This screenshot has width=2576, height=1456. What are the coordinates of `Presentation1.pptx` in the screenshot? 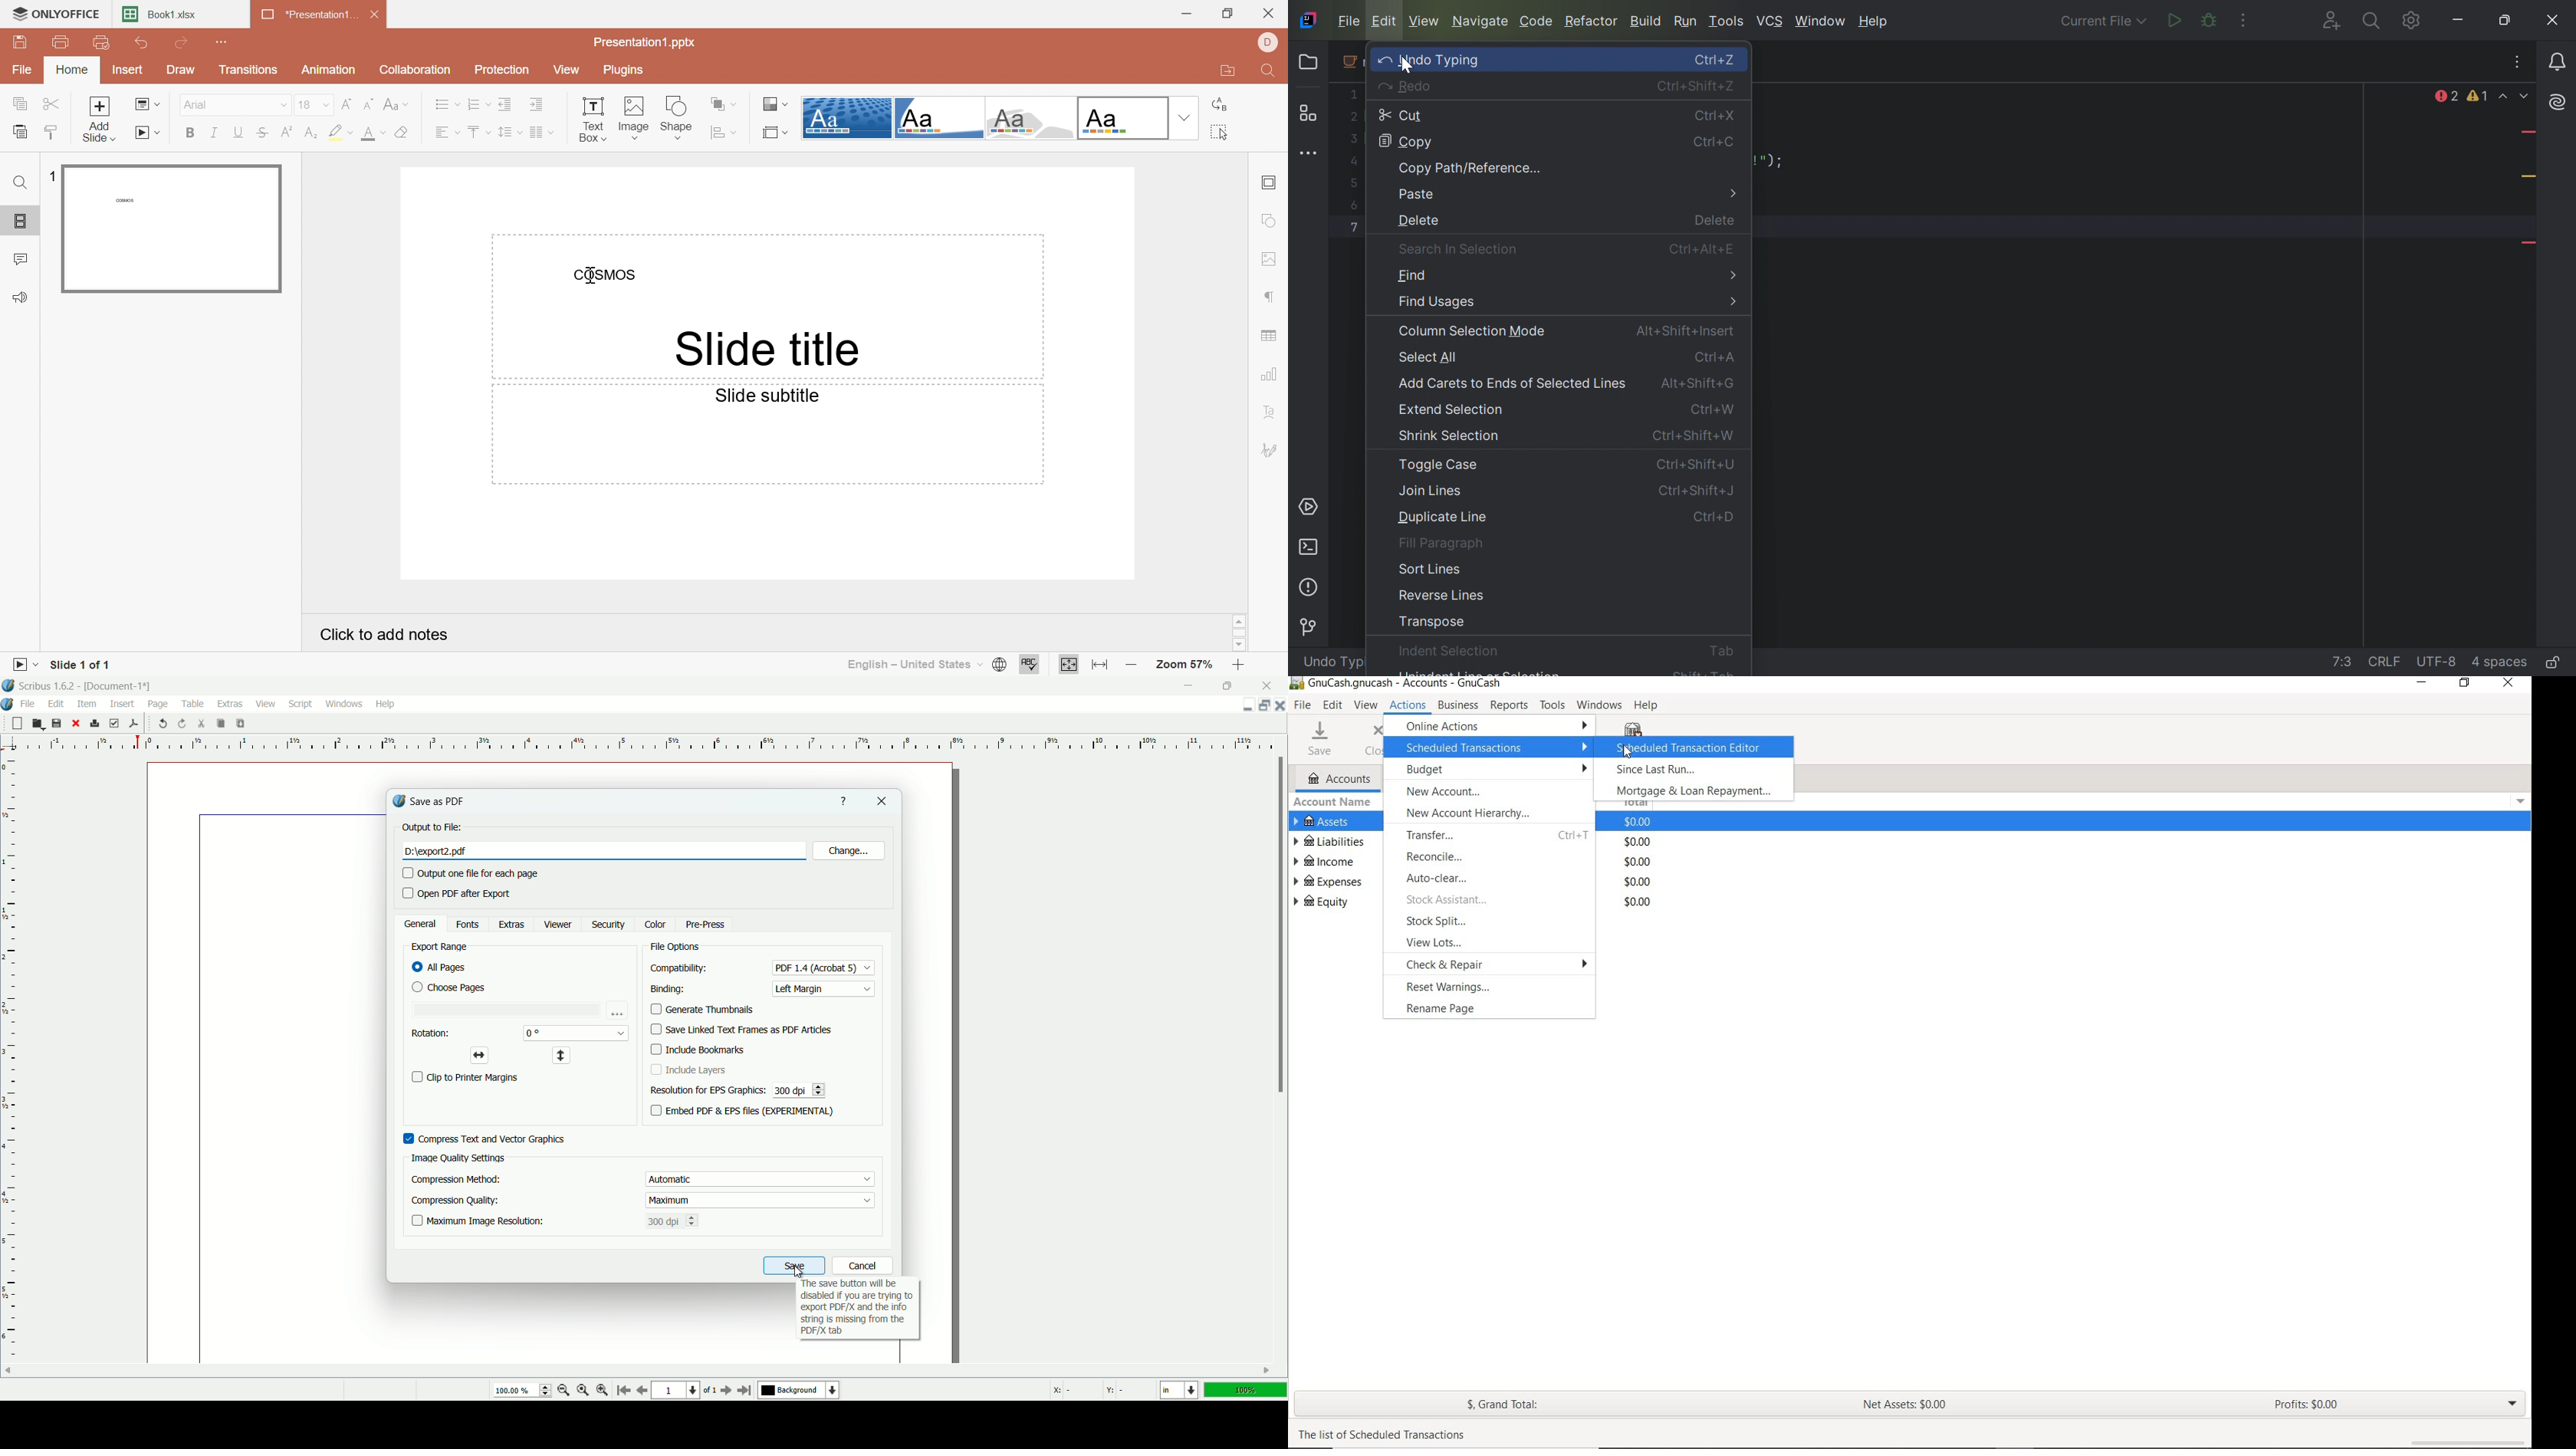 It's located at (643, 42).